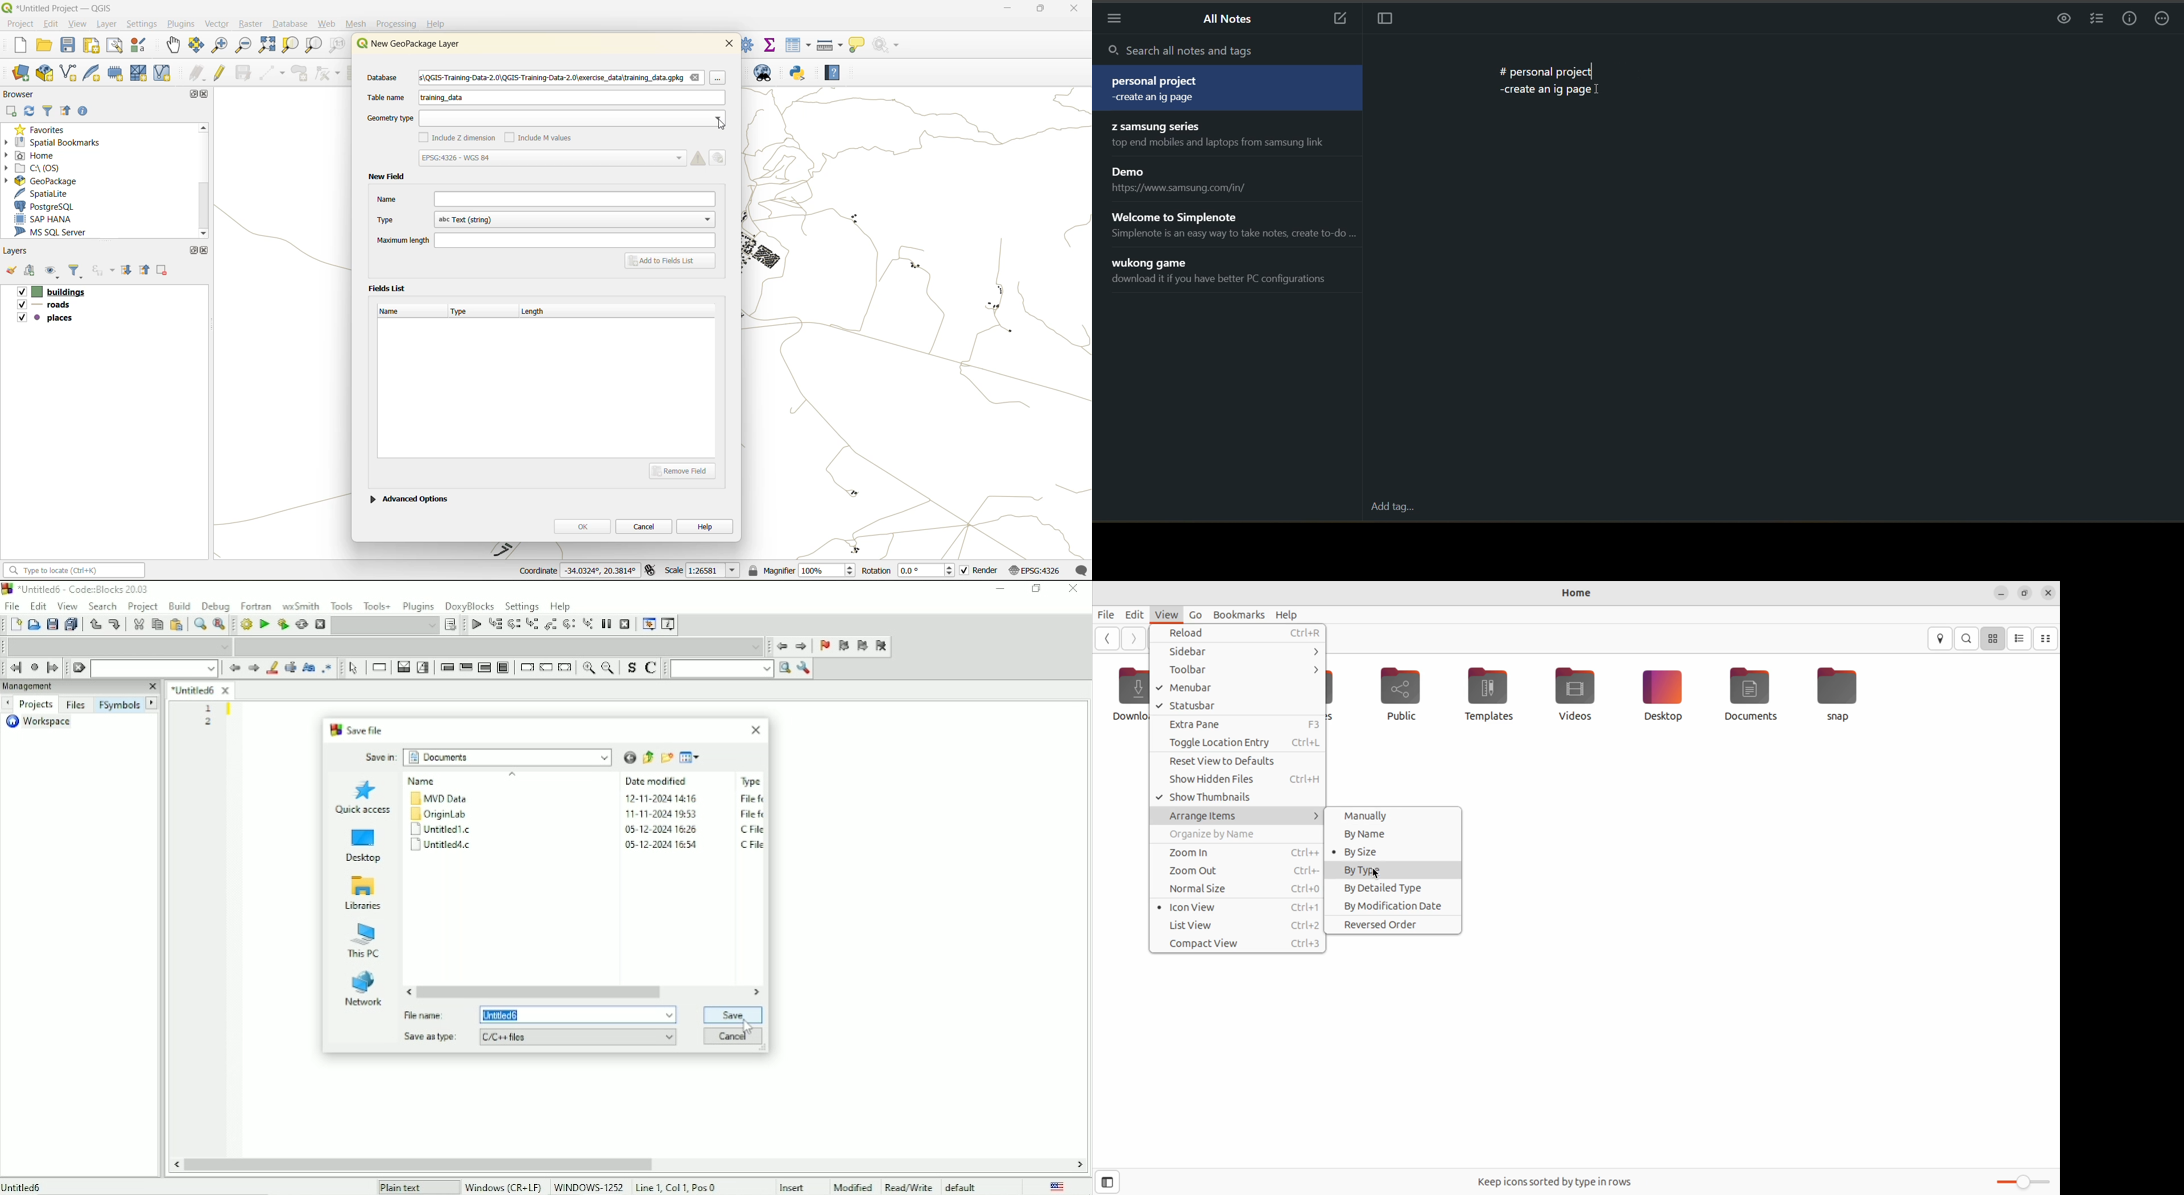 This screenshot has height=1204, width=2184. What do you see at coordinates (1238, 907) in the screenshot?
I see `icon view` at bounding box center [1238, 907].